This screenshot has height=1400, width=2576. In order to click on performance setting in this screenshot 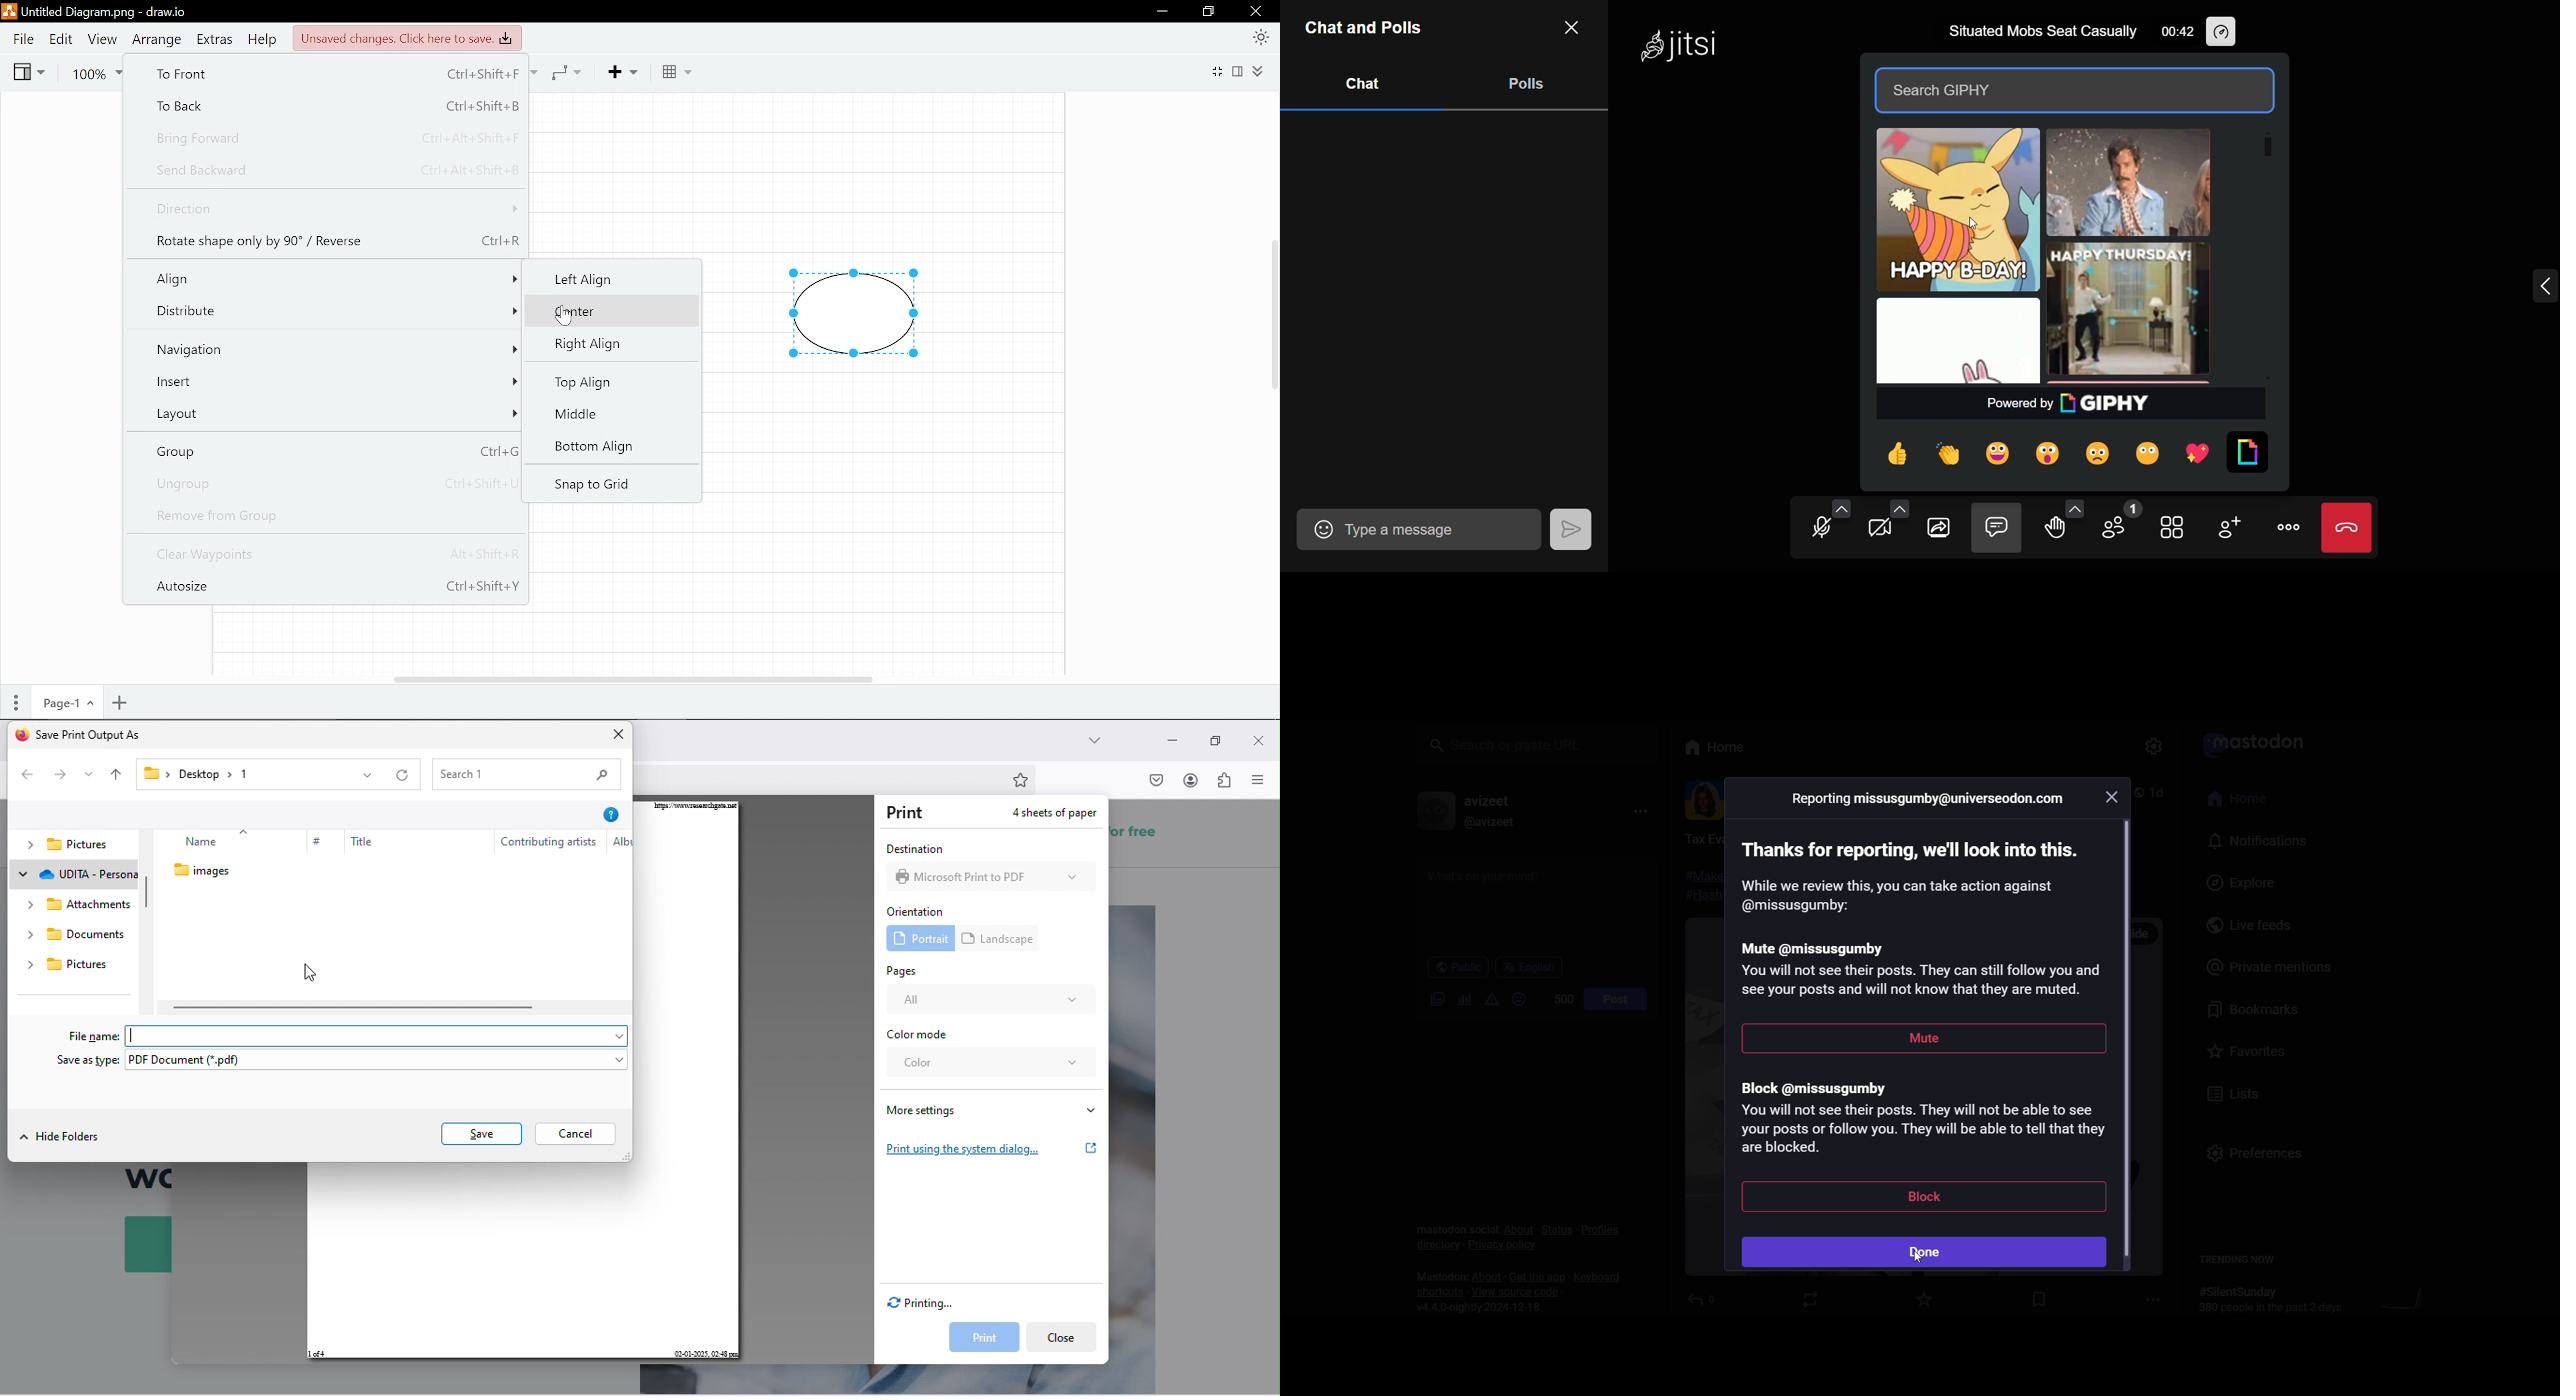, I will do `click(2221, 31)`.